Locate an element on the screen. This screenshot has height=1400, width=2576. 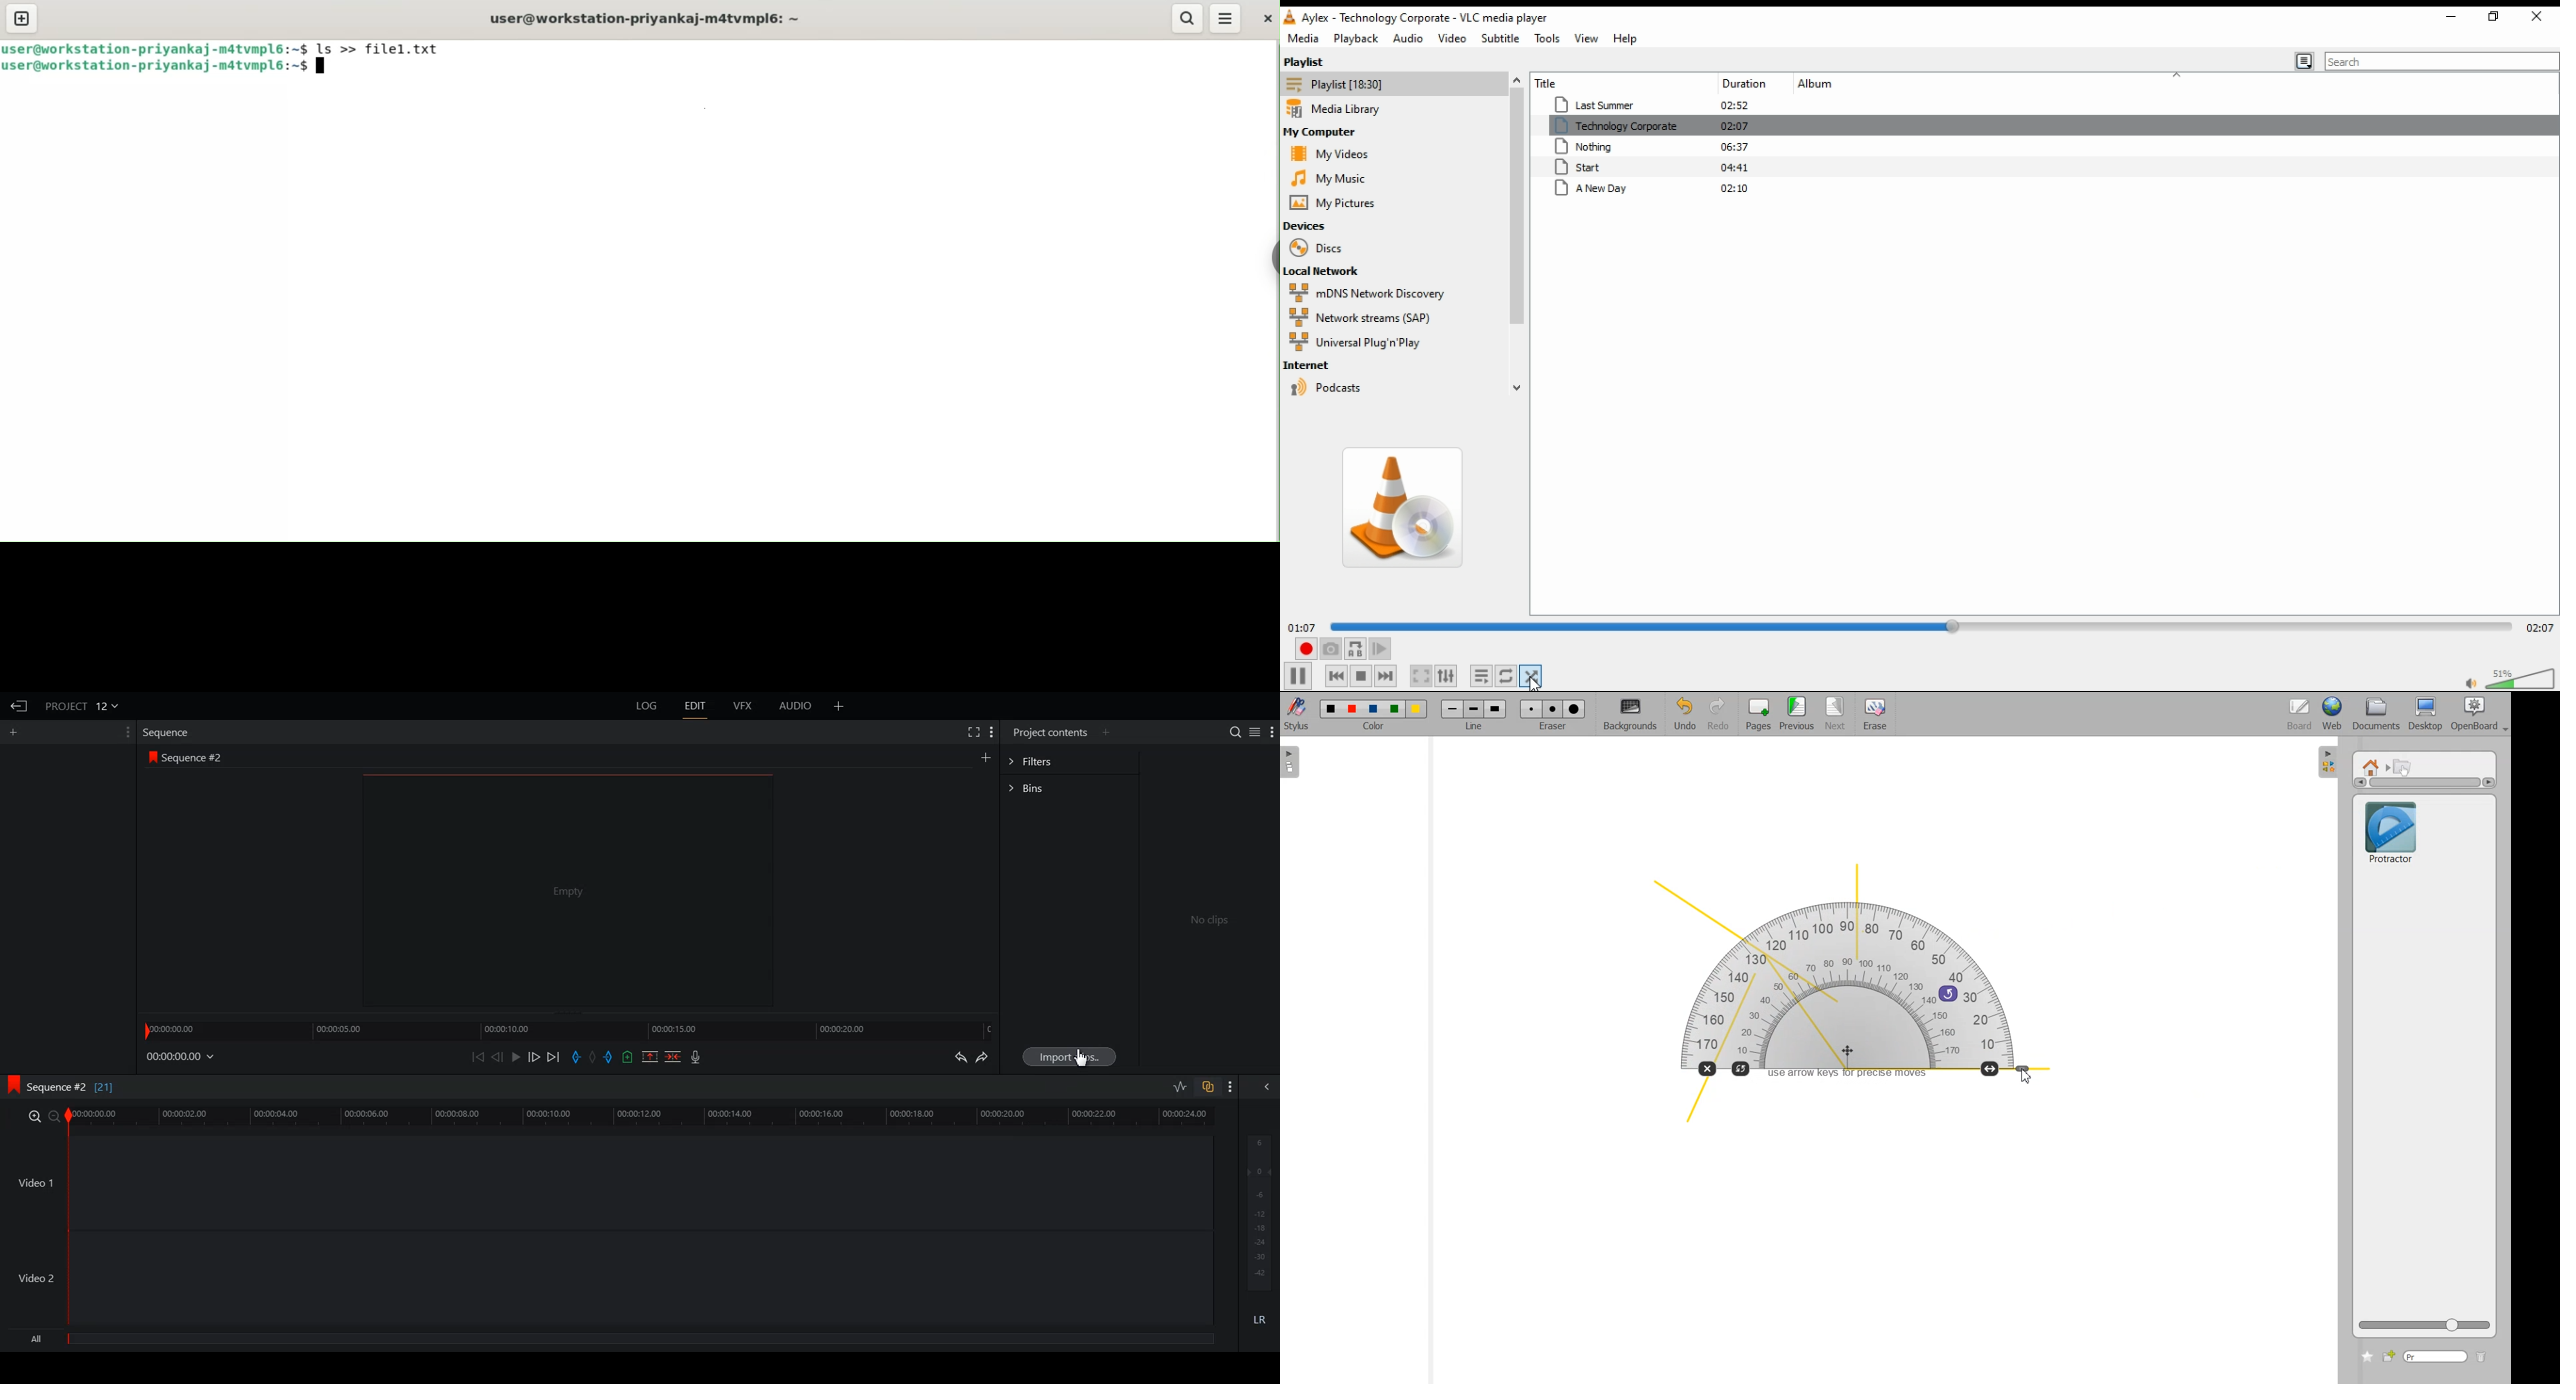
Clear All Marks is located at coordinates (591, 1057).